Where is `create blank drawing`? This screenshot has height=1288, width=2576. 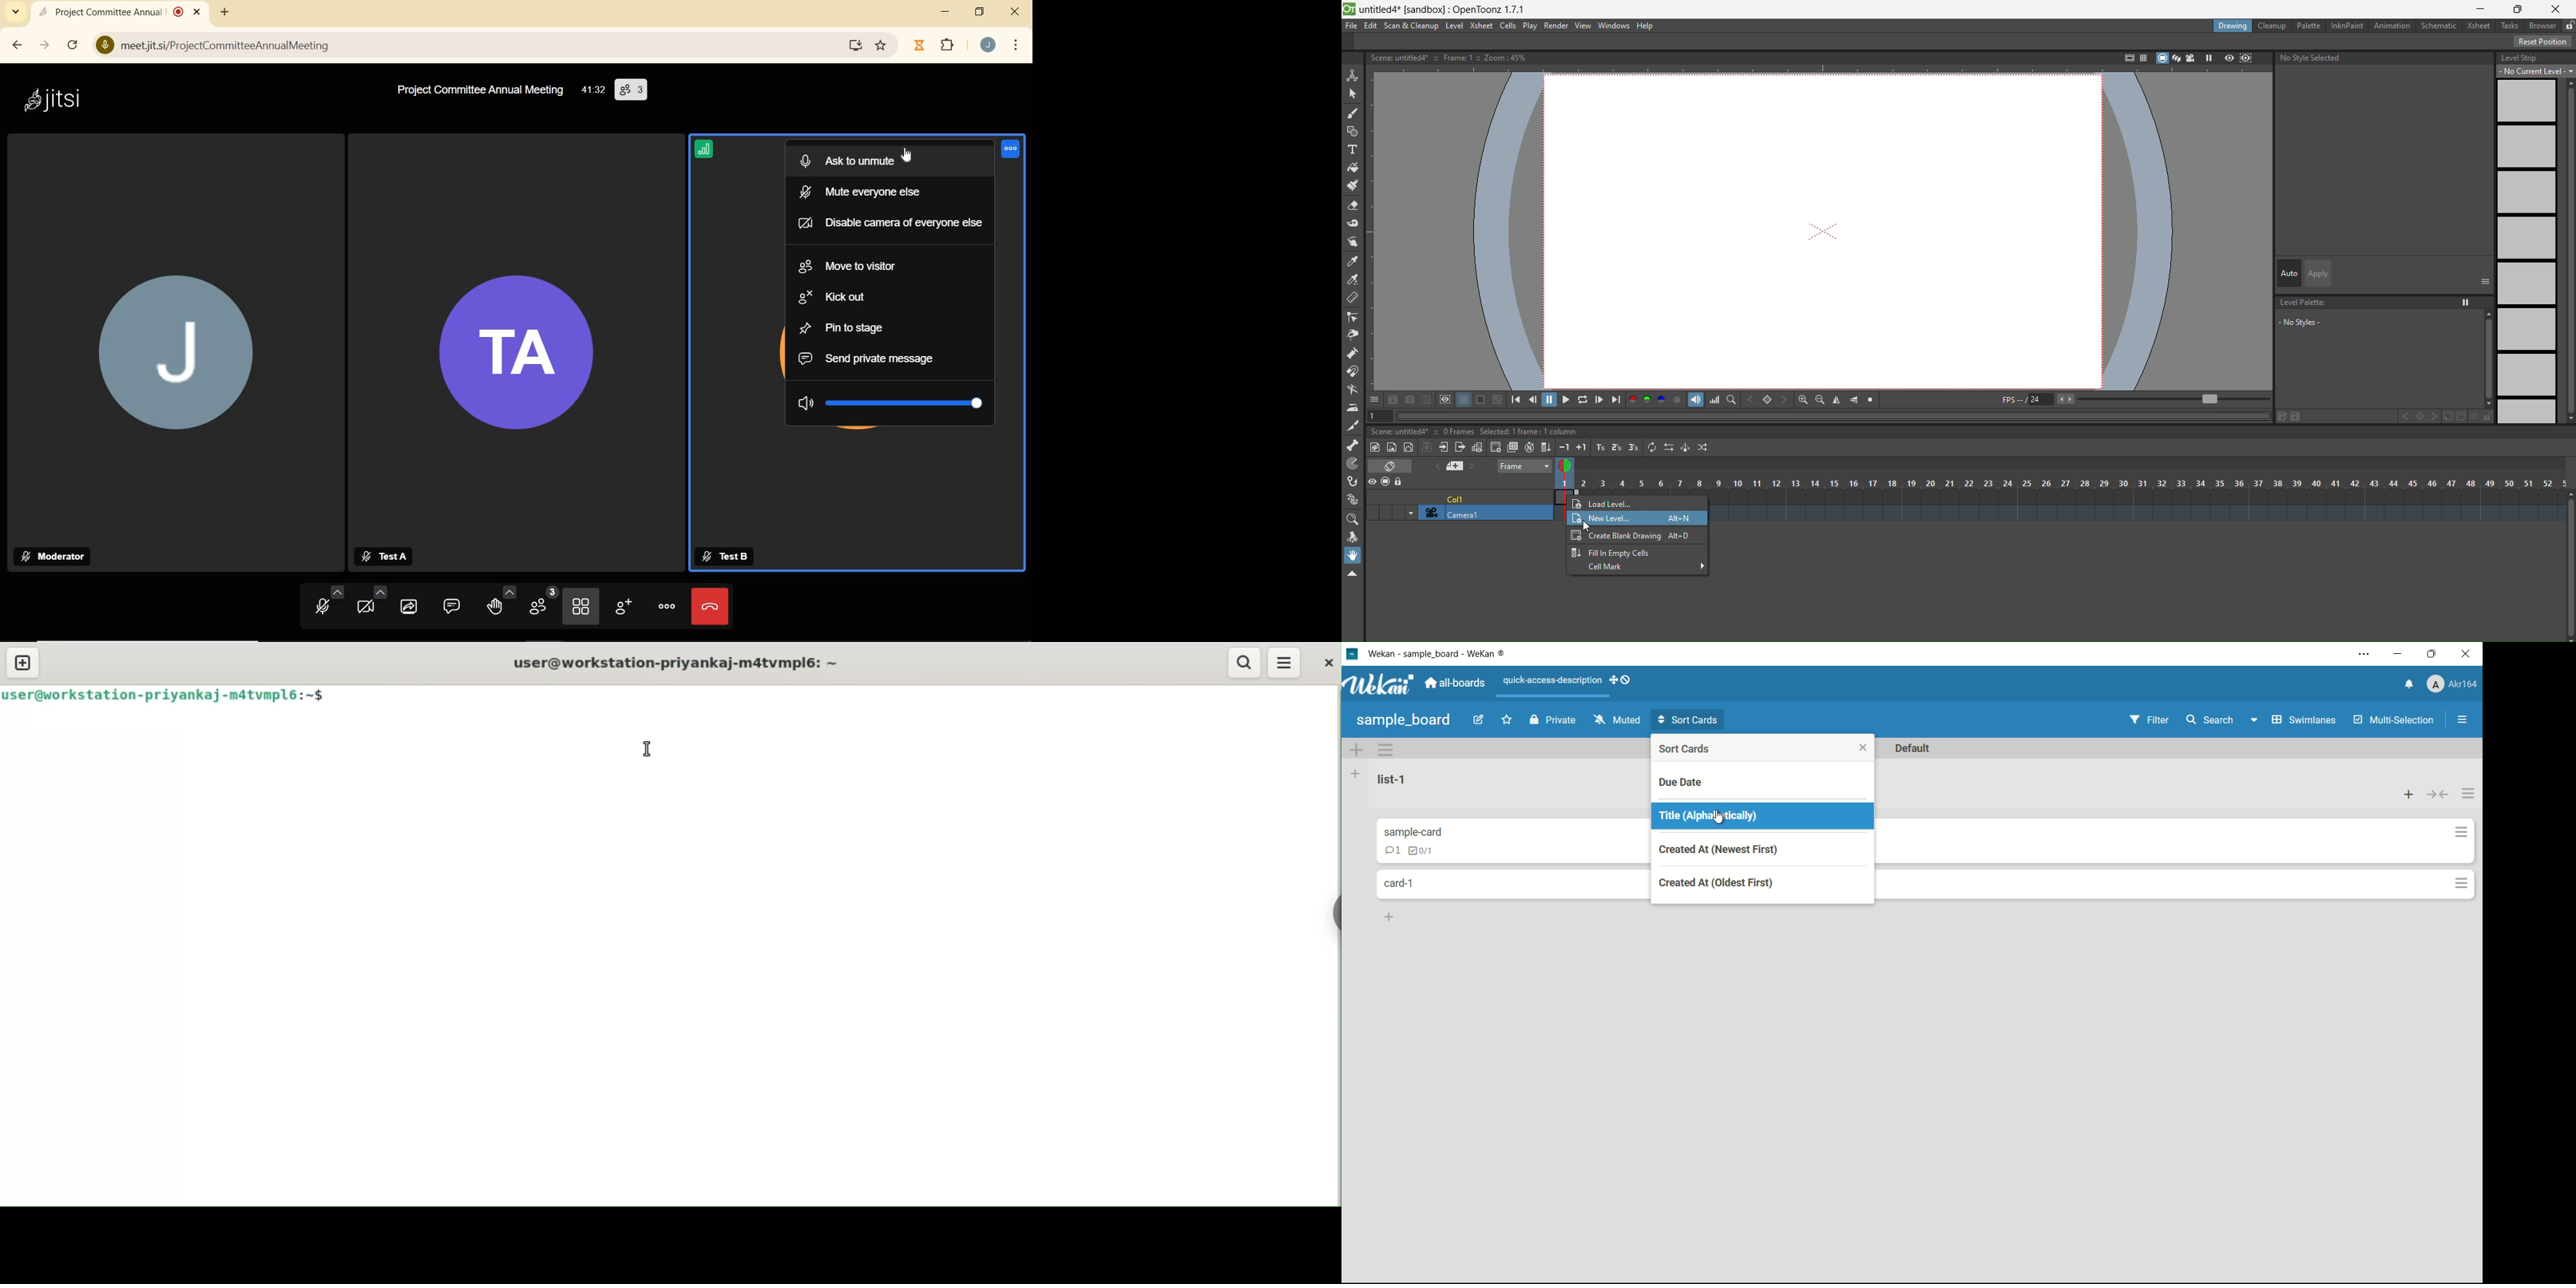
create blank drawing is located at coordinates (1495, 447).